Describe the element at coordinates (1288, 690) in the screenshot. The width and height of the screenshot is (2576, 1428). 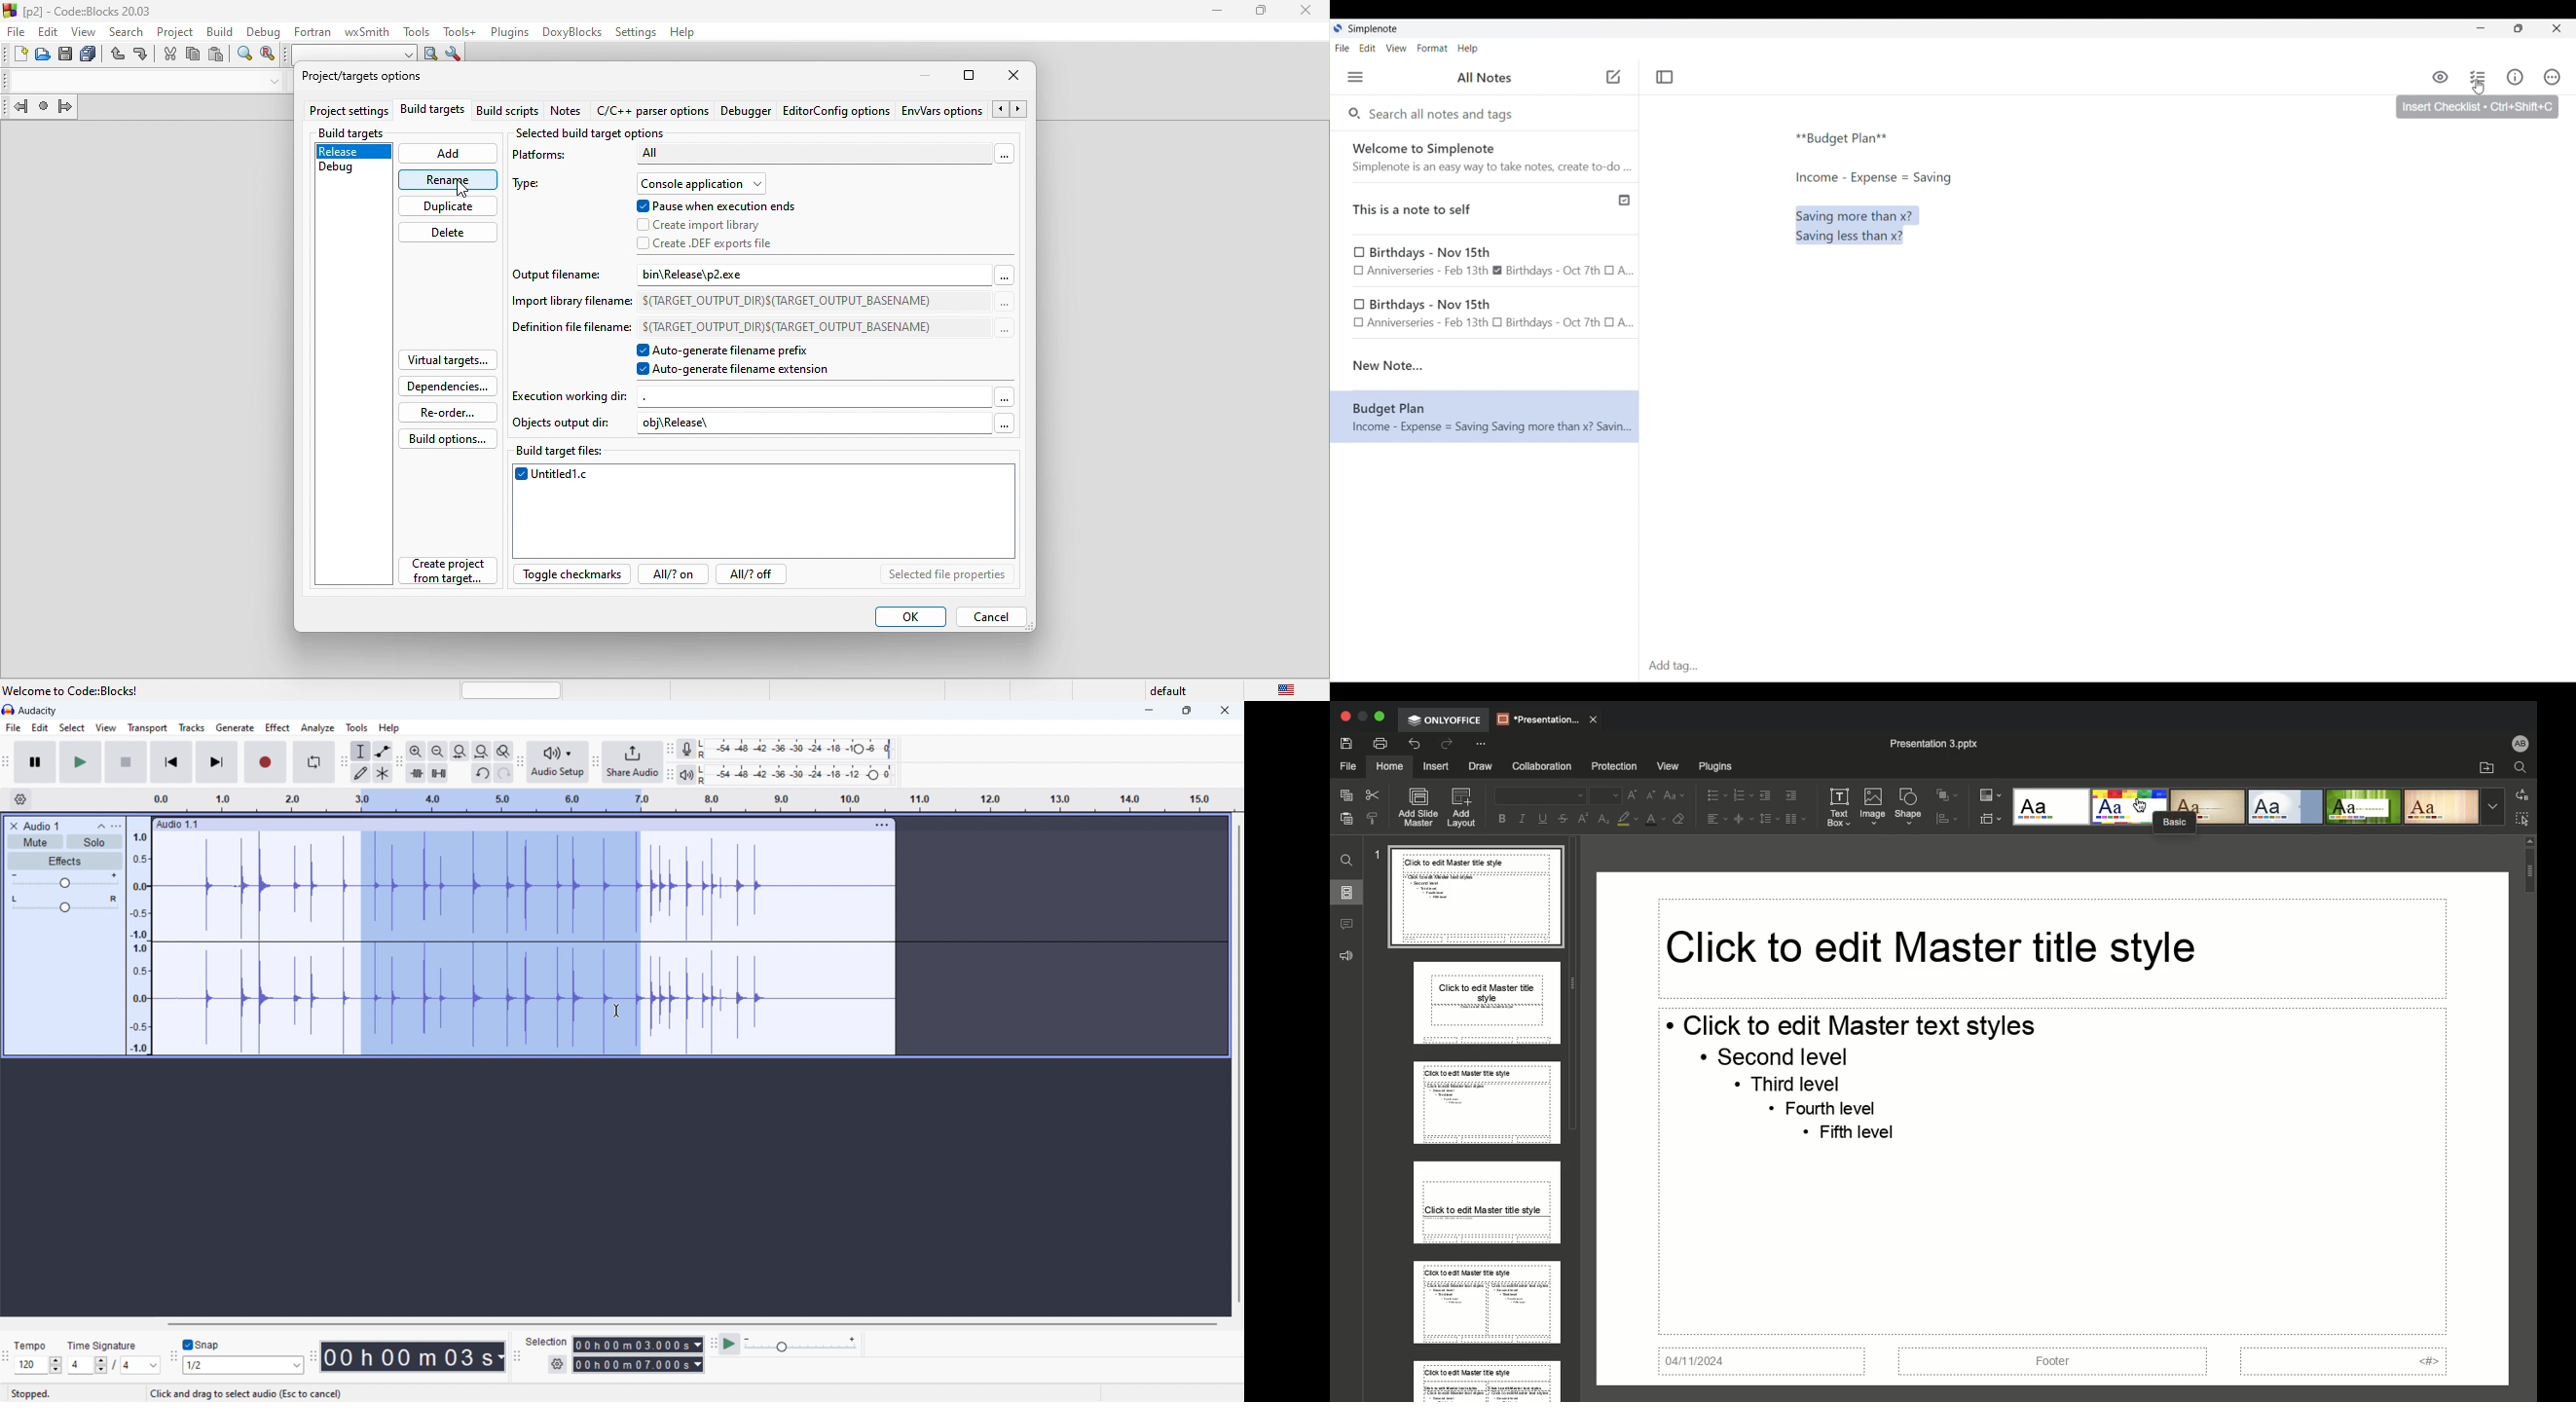
I see `united state` at that location.